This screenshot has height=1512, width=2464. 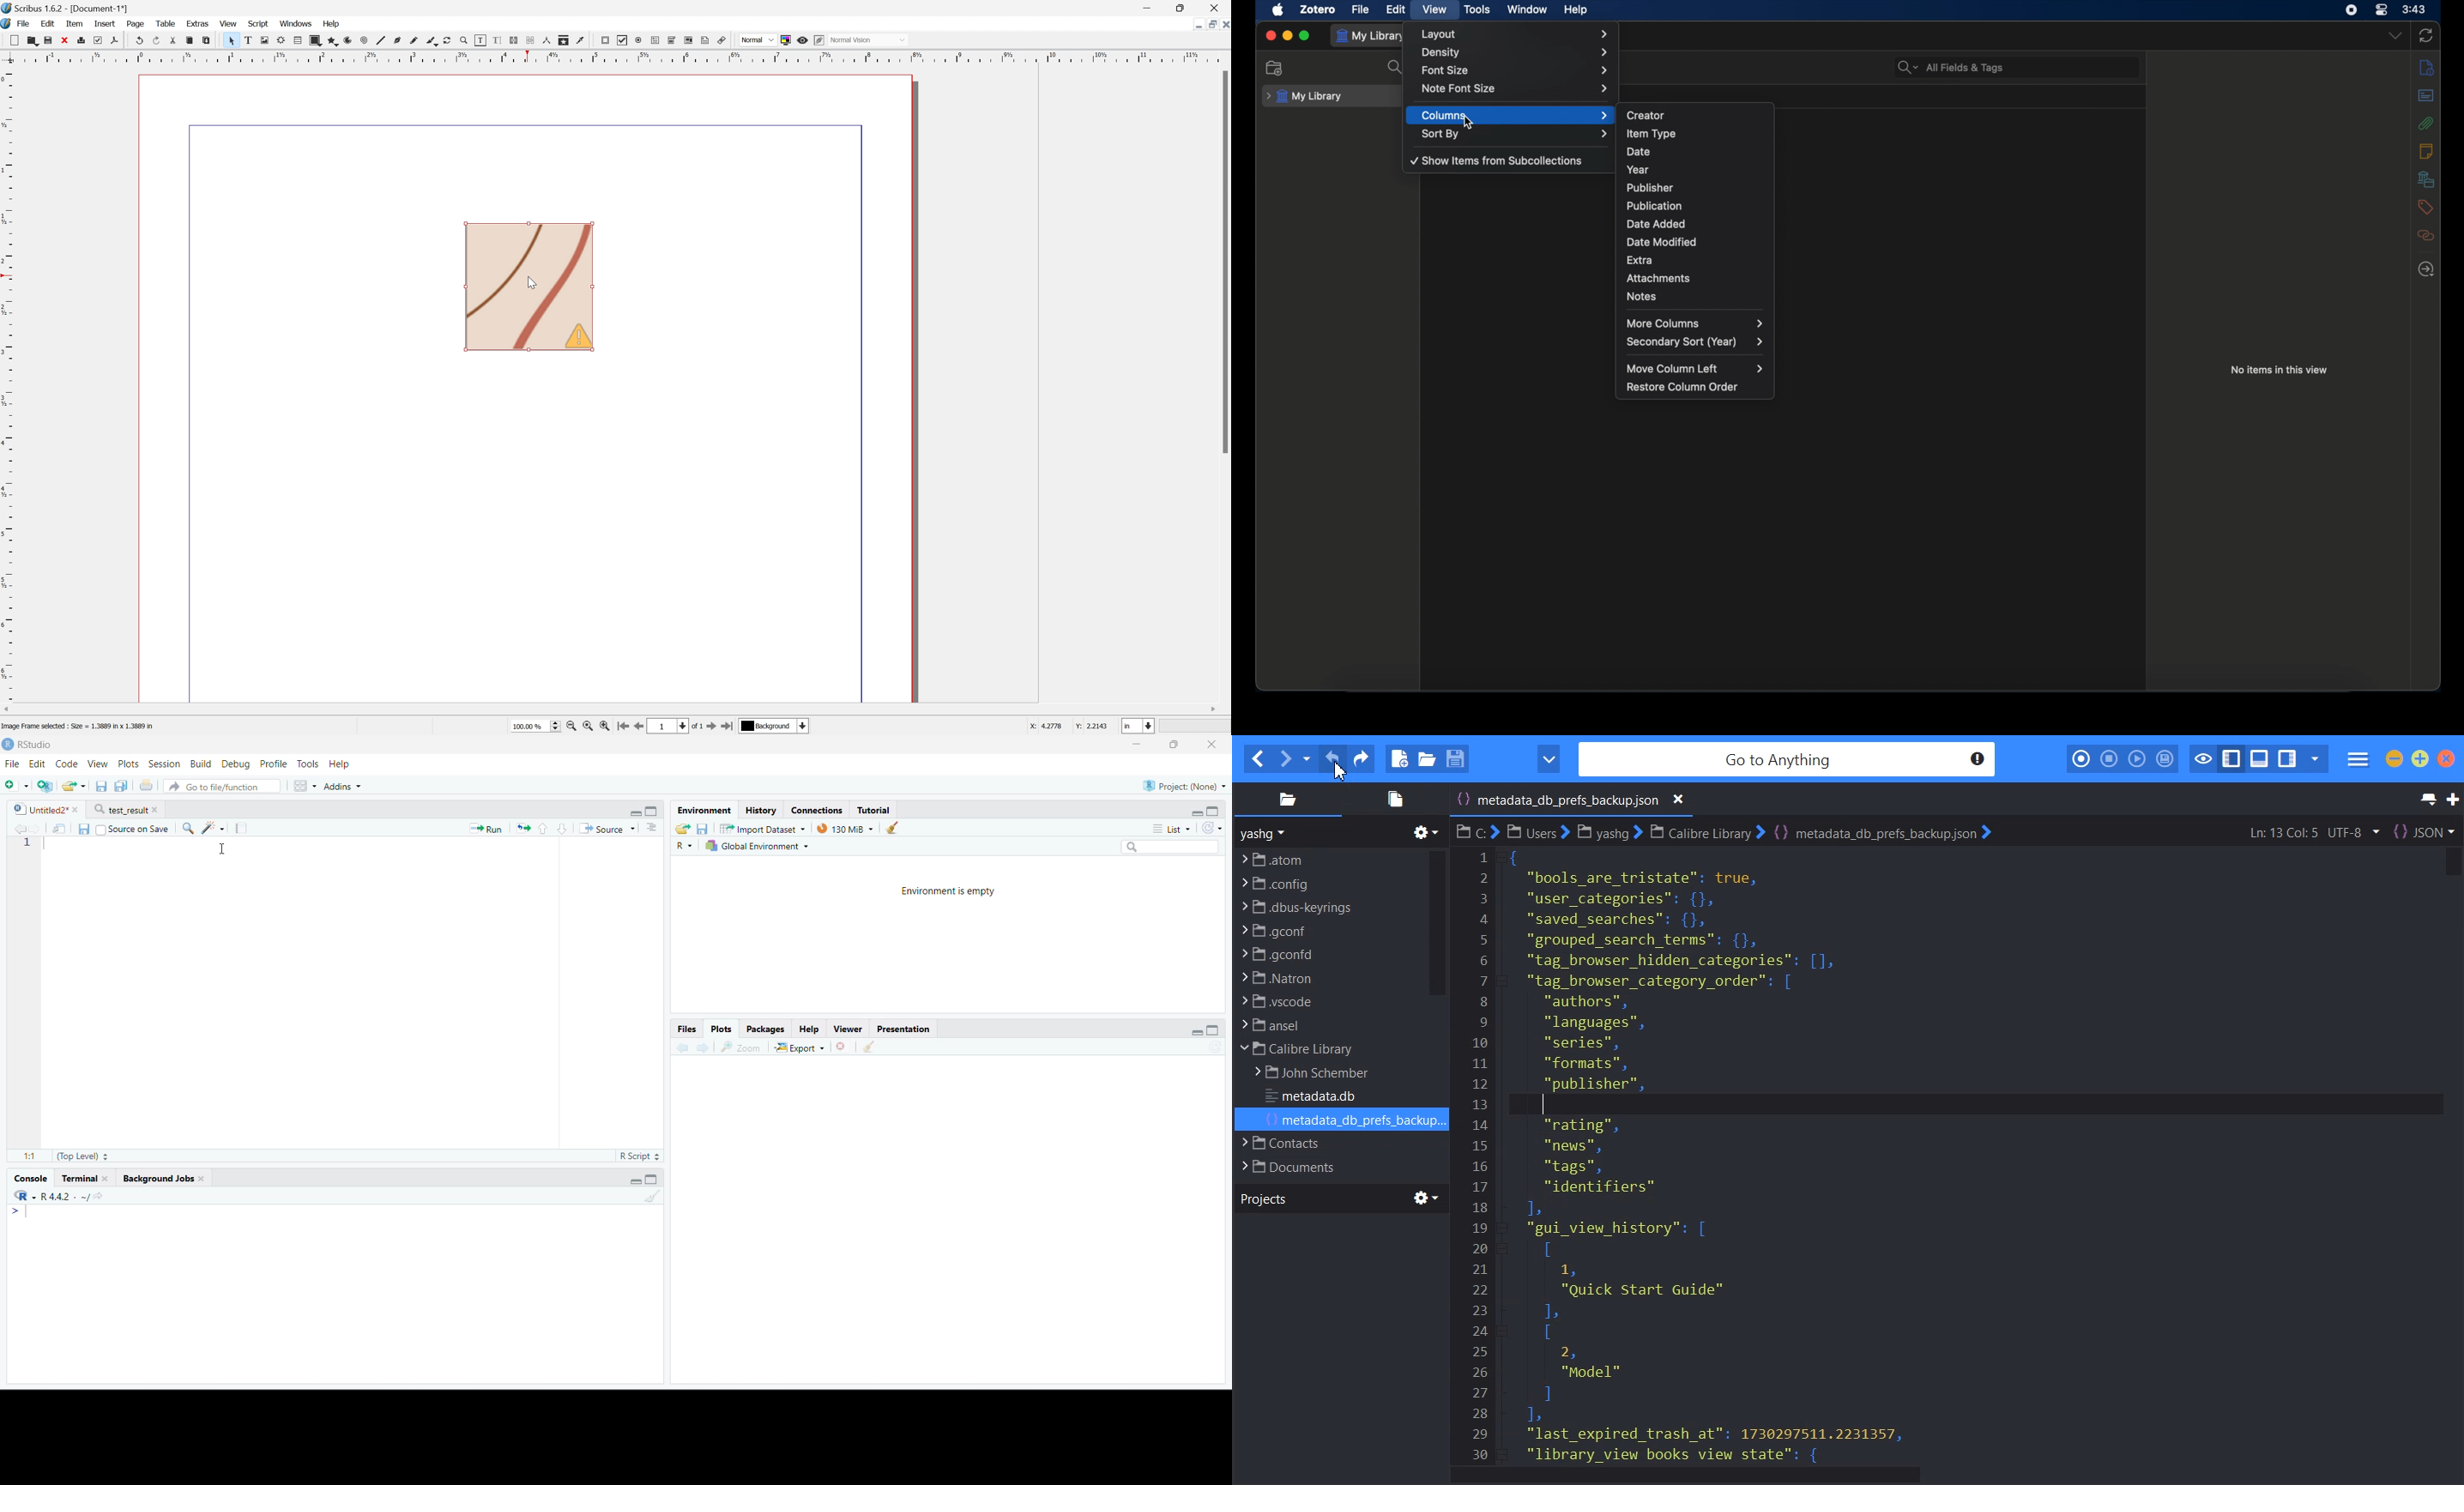 What do you see at coordinates (1496, 160) in the screenshot?
I see `show items from subcollections` at bounding box center [1496, 160].